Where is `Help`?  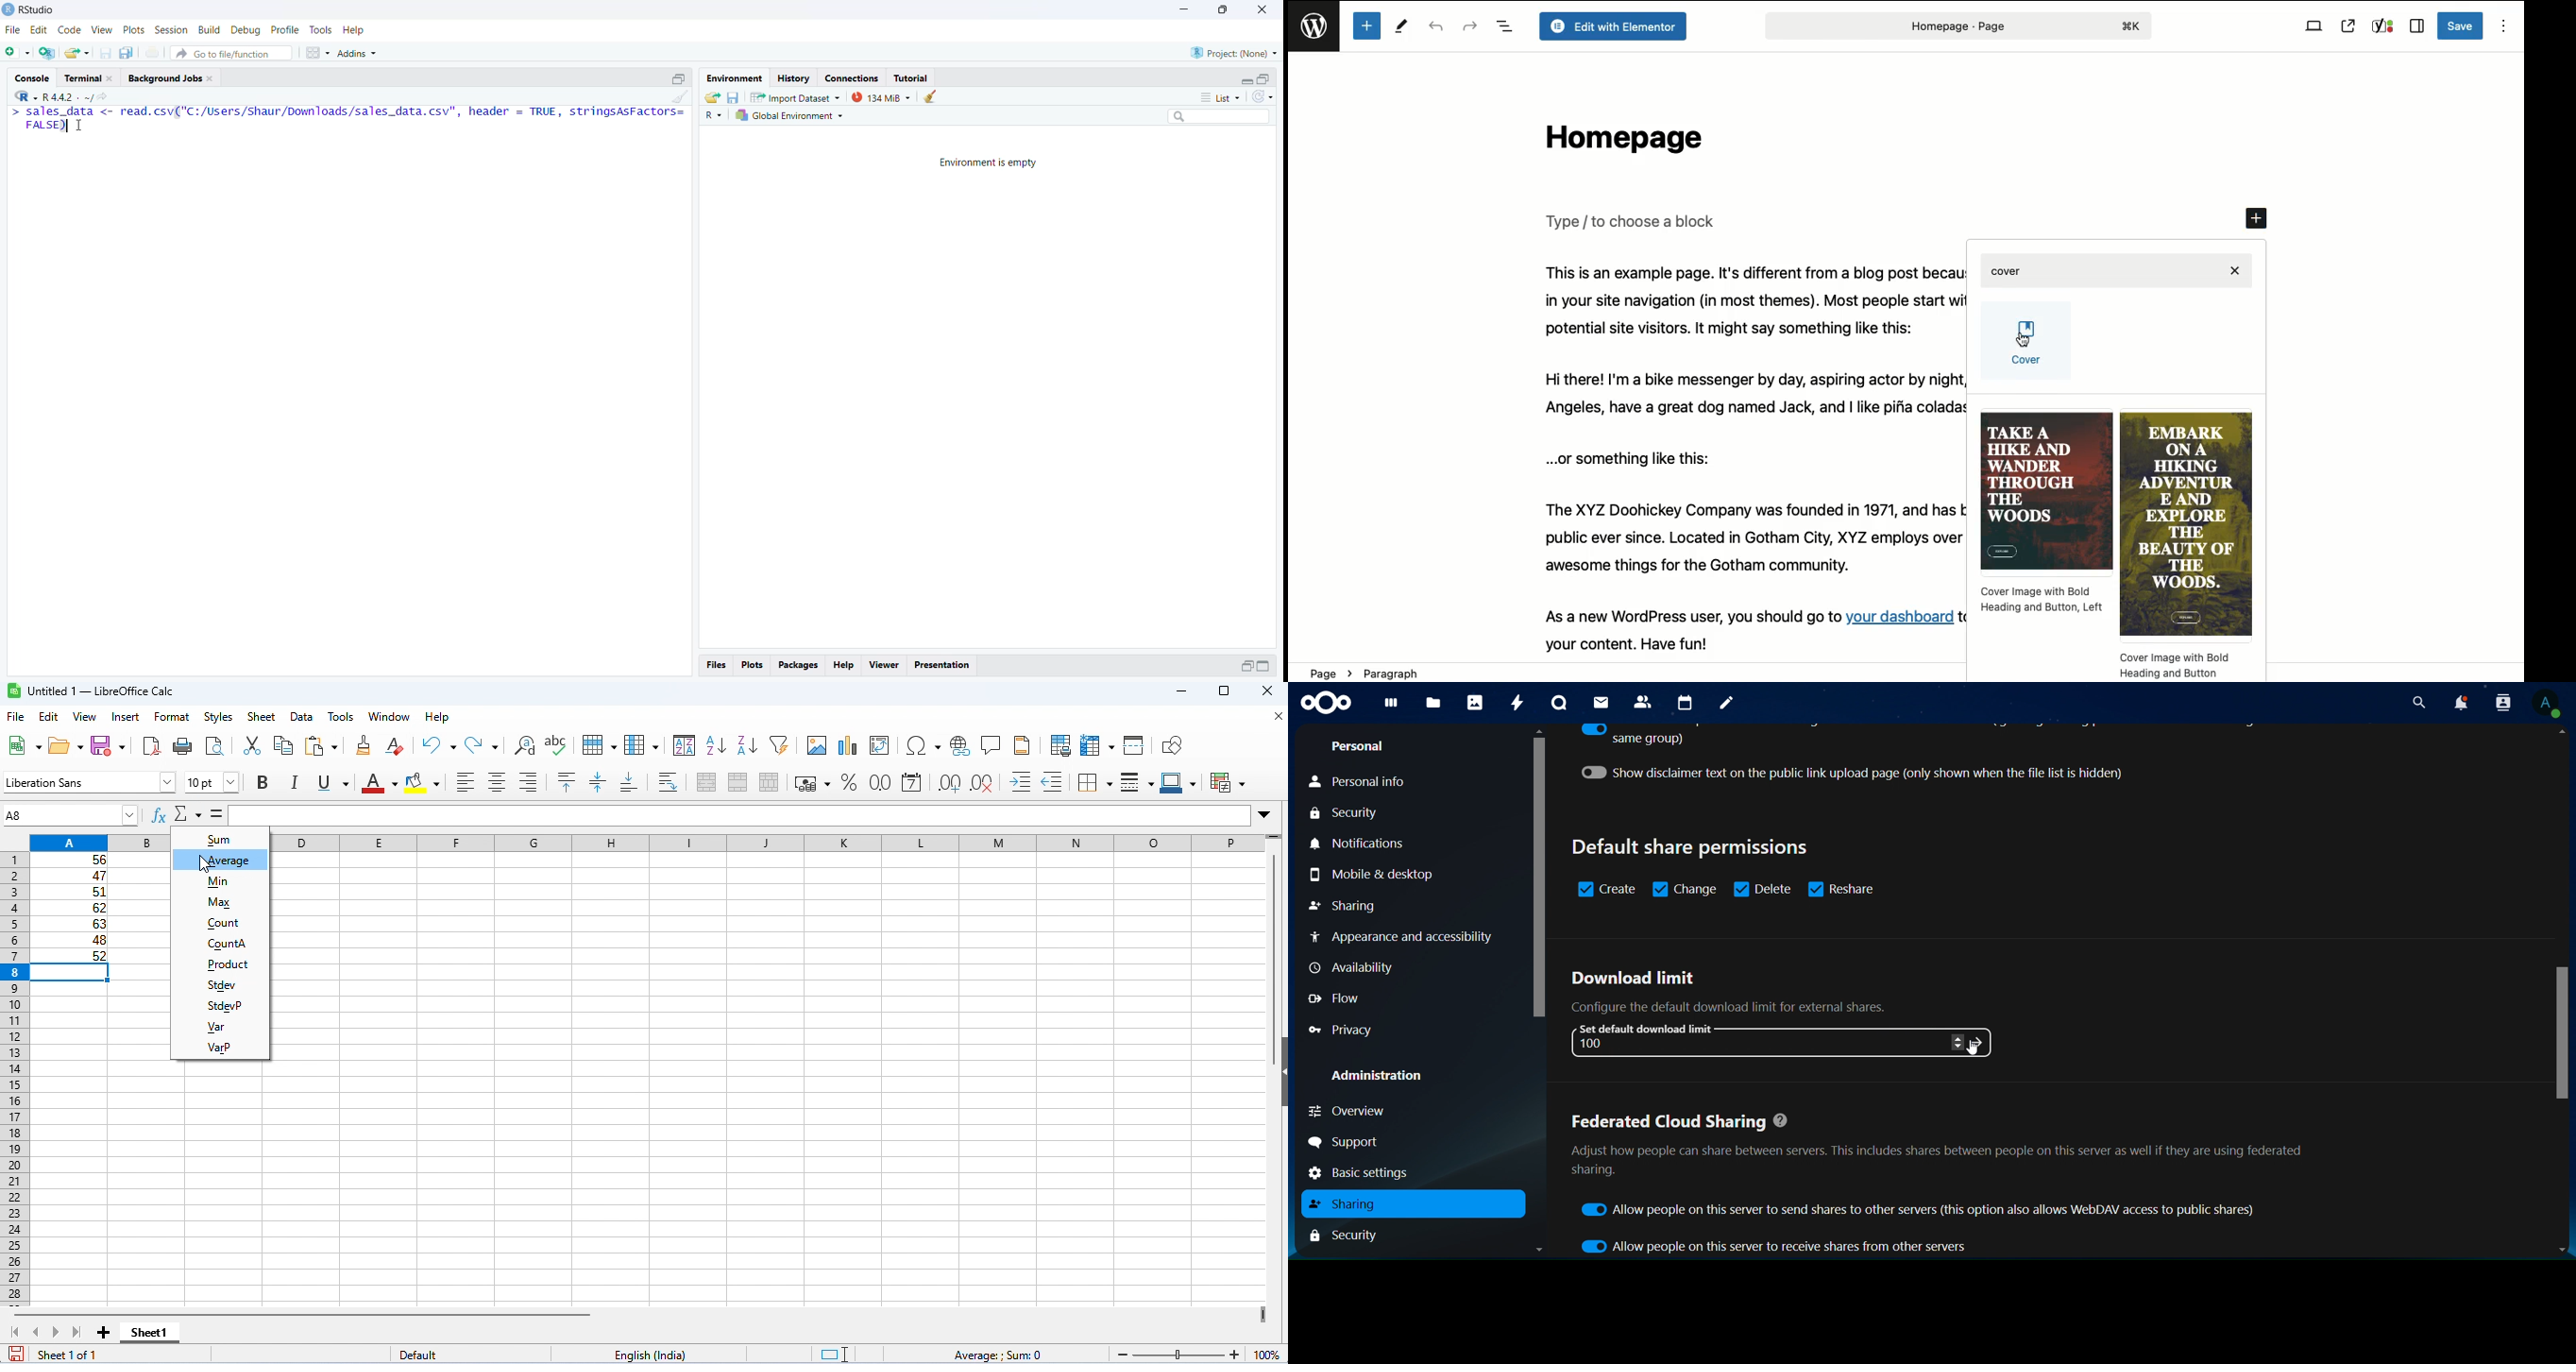 Help is located at coordinates (354, 30).